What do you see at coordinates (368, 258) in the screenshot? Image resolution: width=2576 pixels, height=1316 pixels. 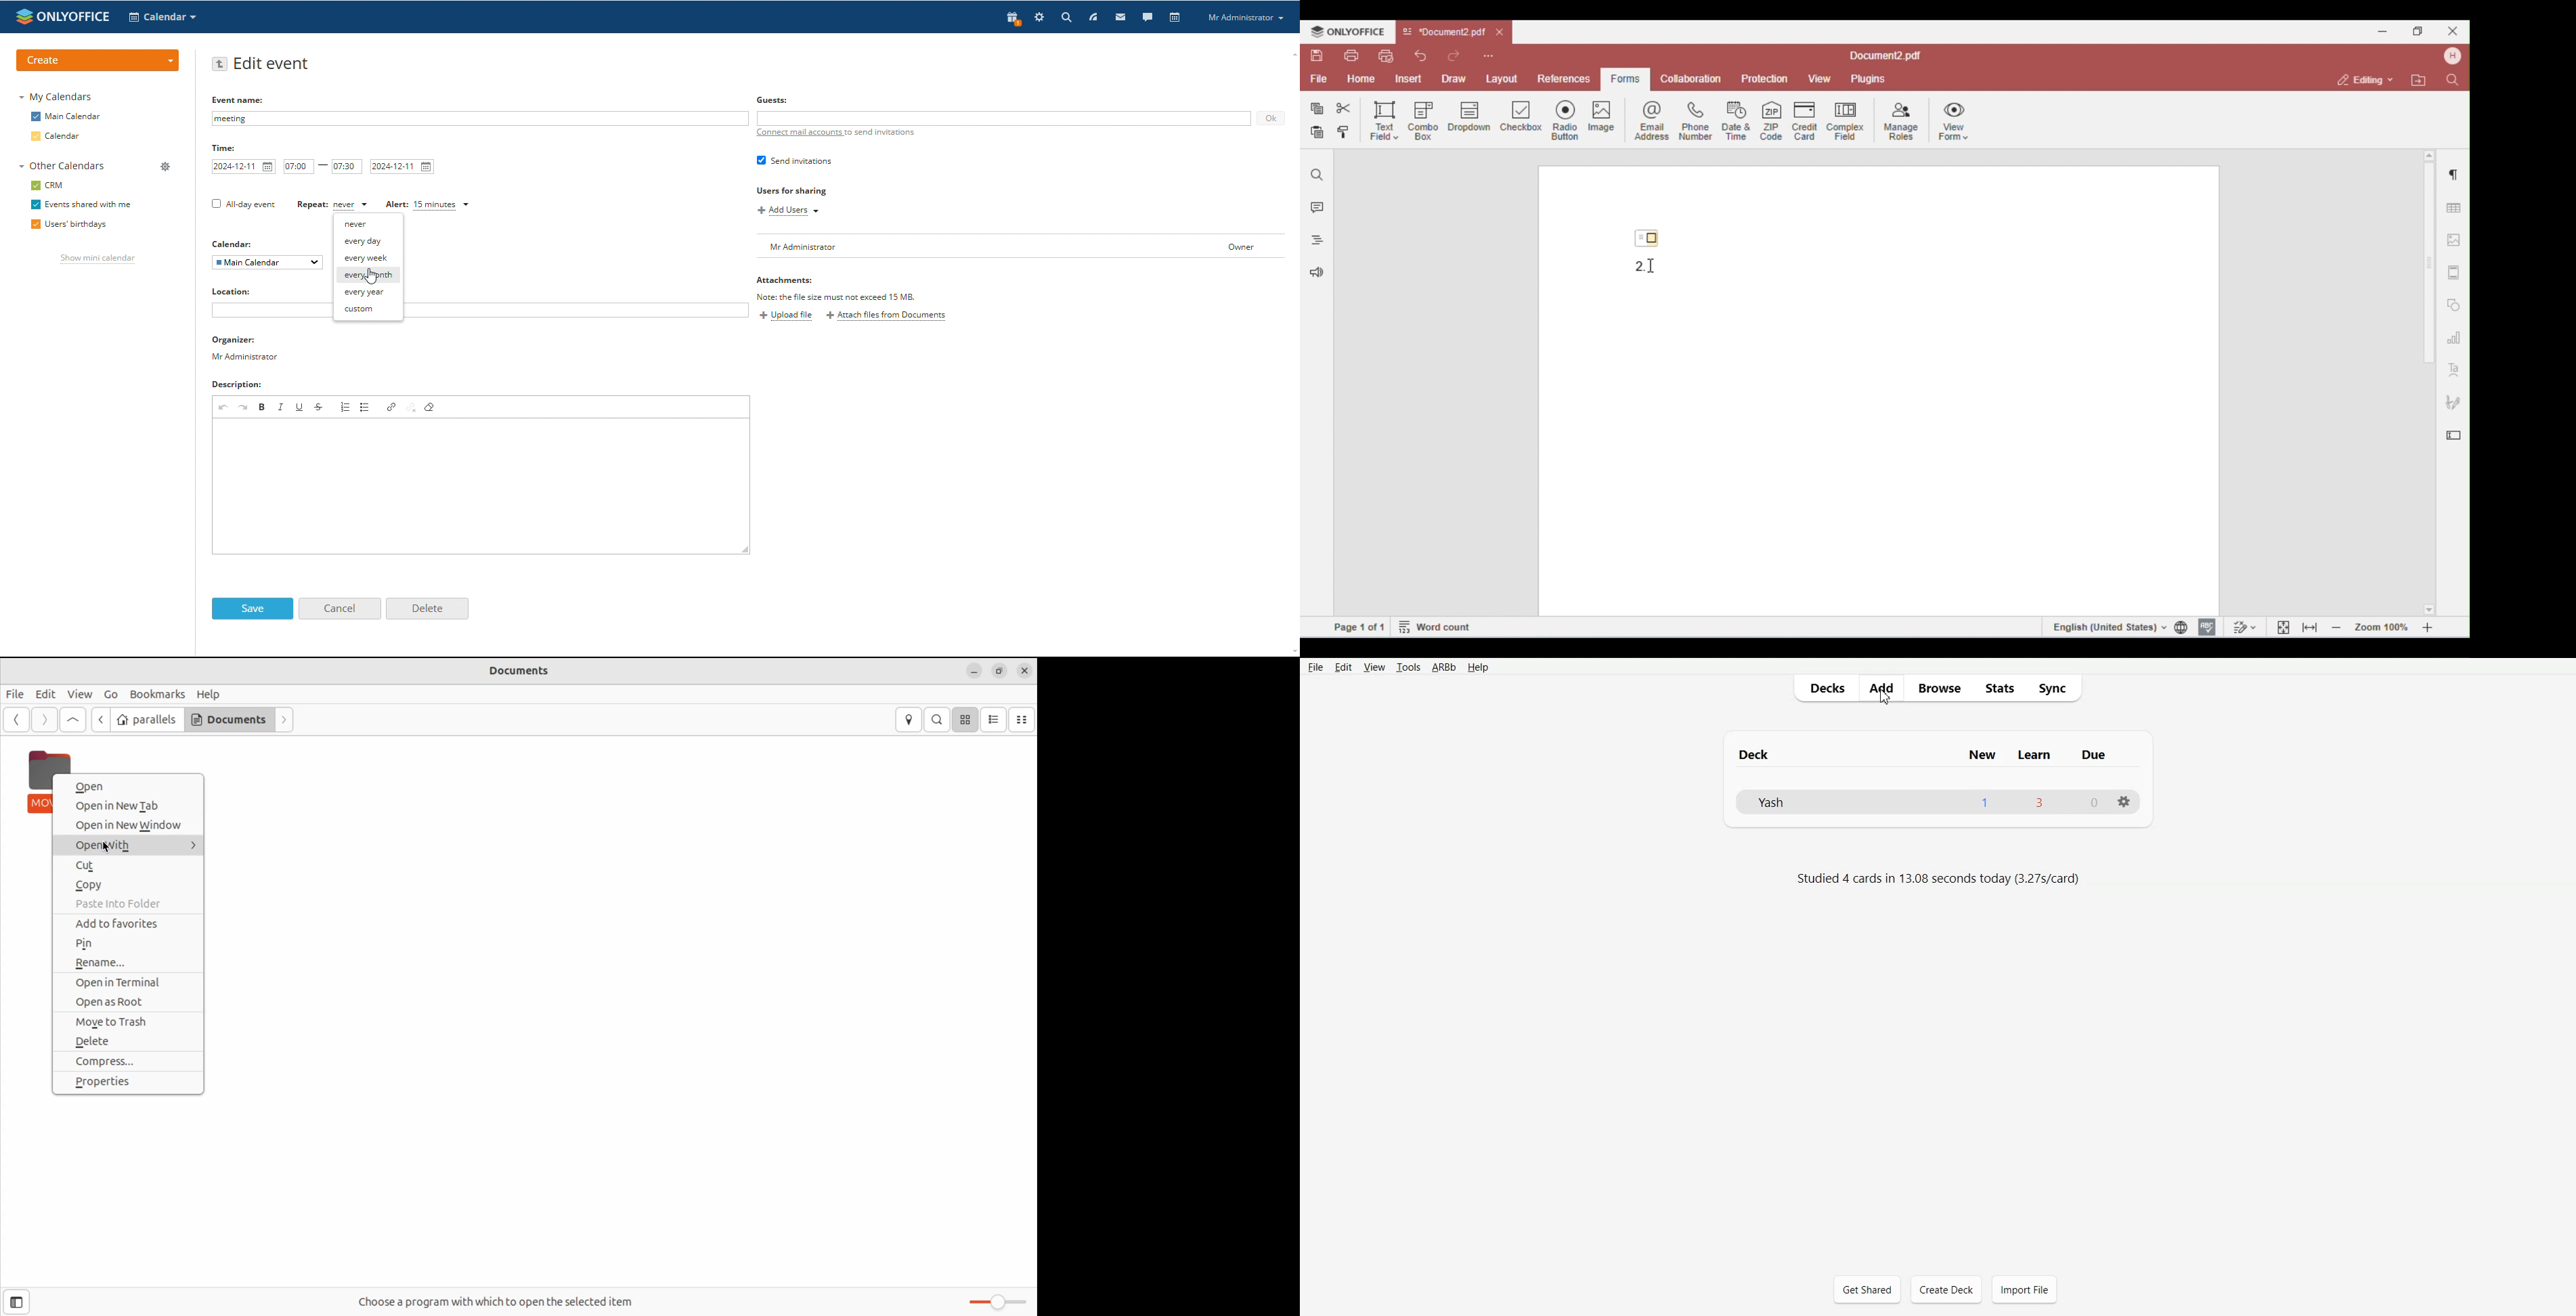 I see `every week` at bounding box center [368, 258].